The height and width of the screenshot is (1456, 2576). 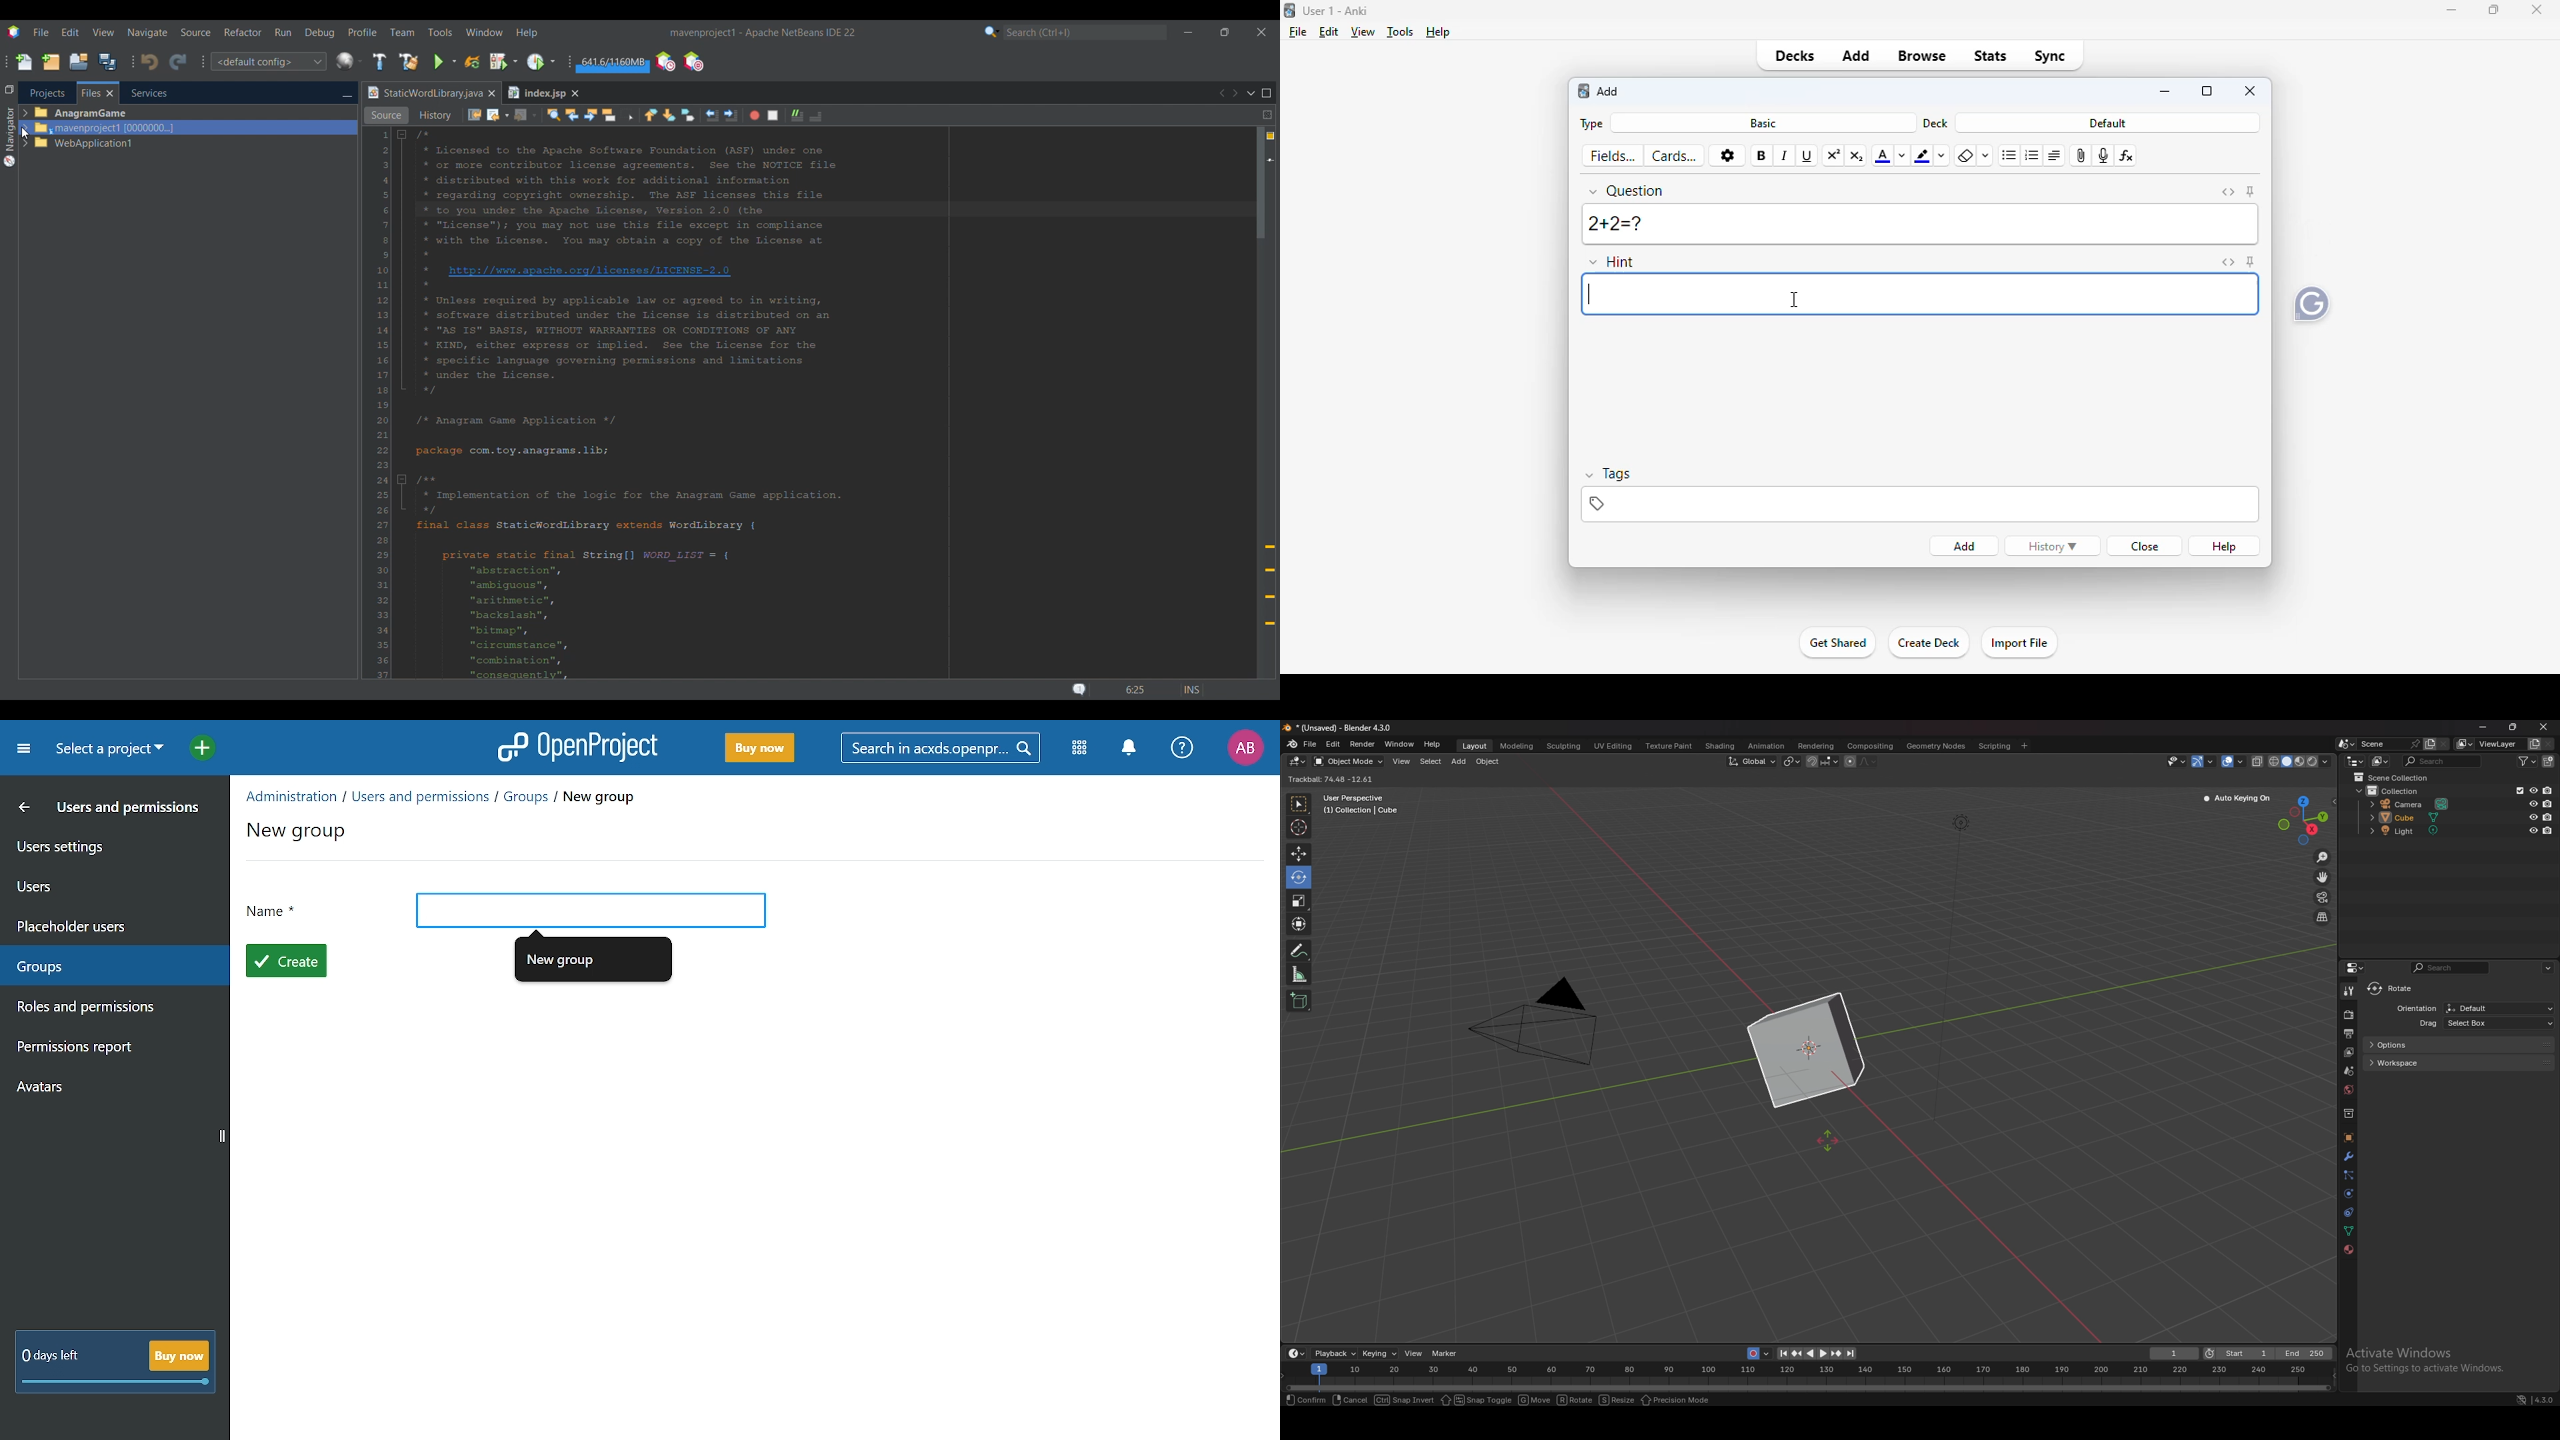 What do you see at coordinates (1299, 1001) in the screenshot?
I see `add cube` at bounding box center [1299, 1001].